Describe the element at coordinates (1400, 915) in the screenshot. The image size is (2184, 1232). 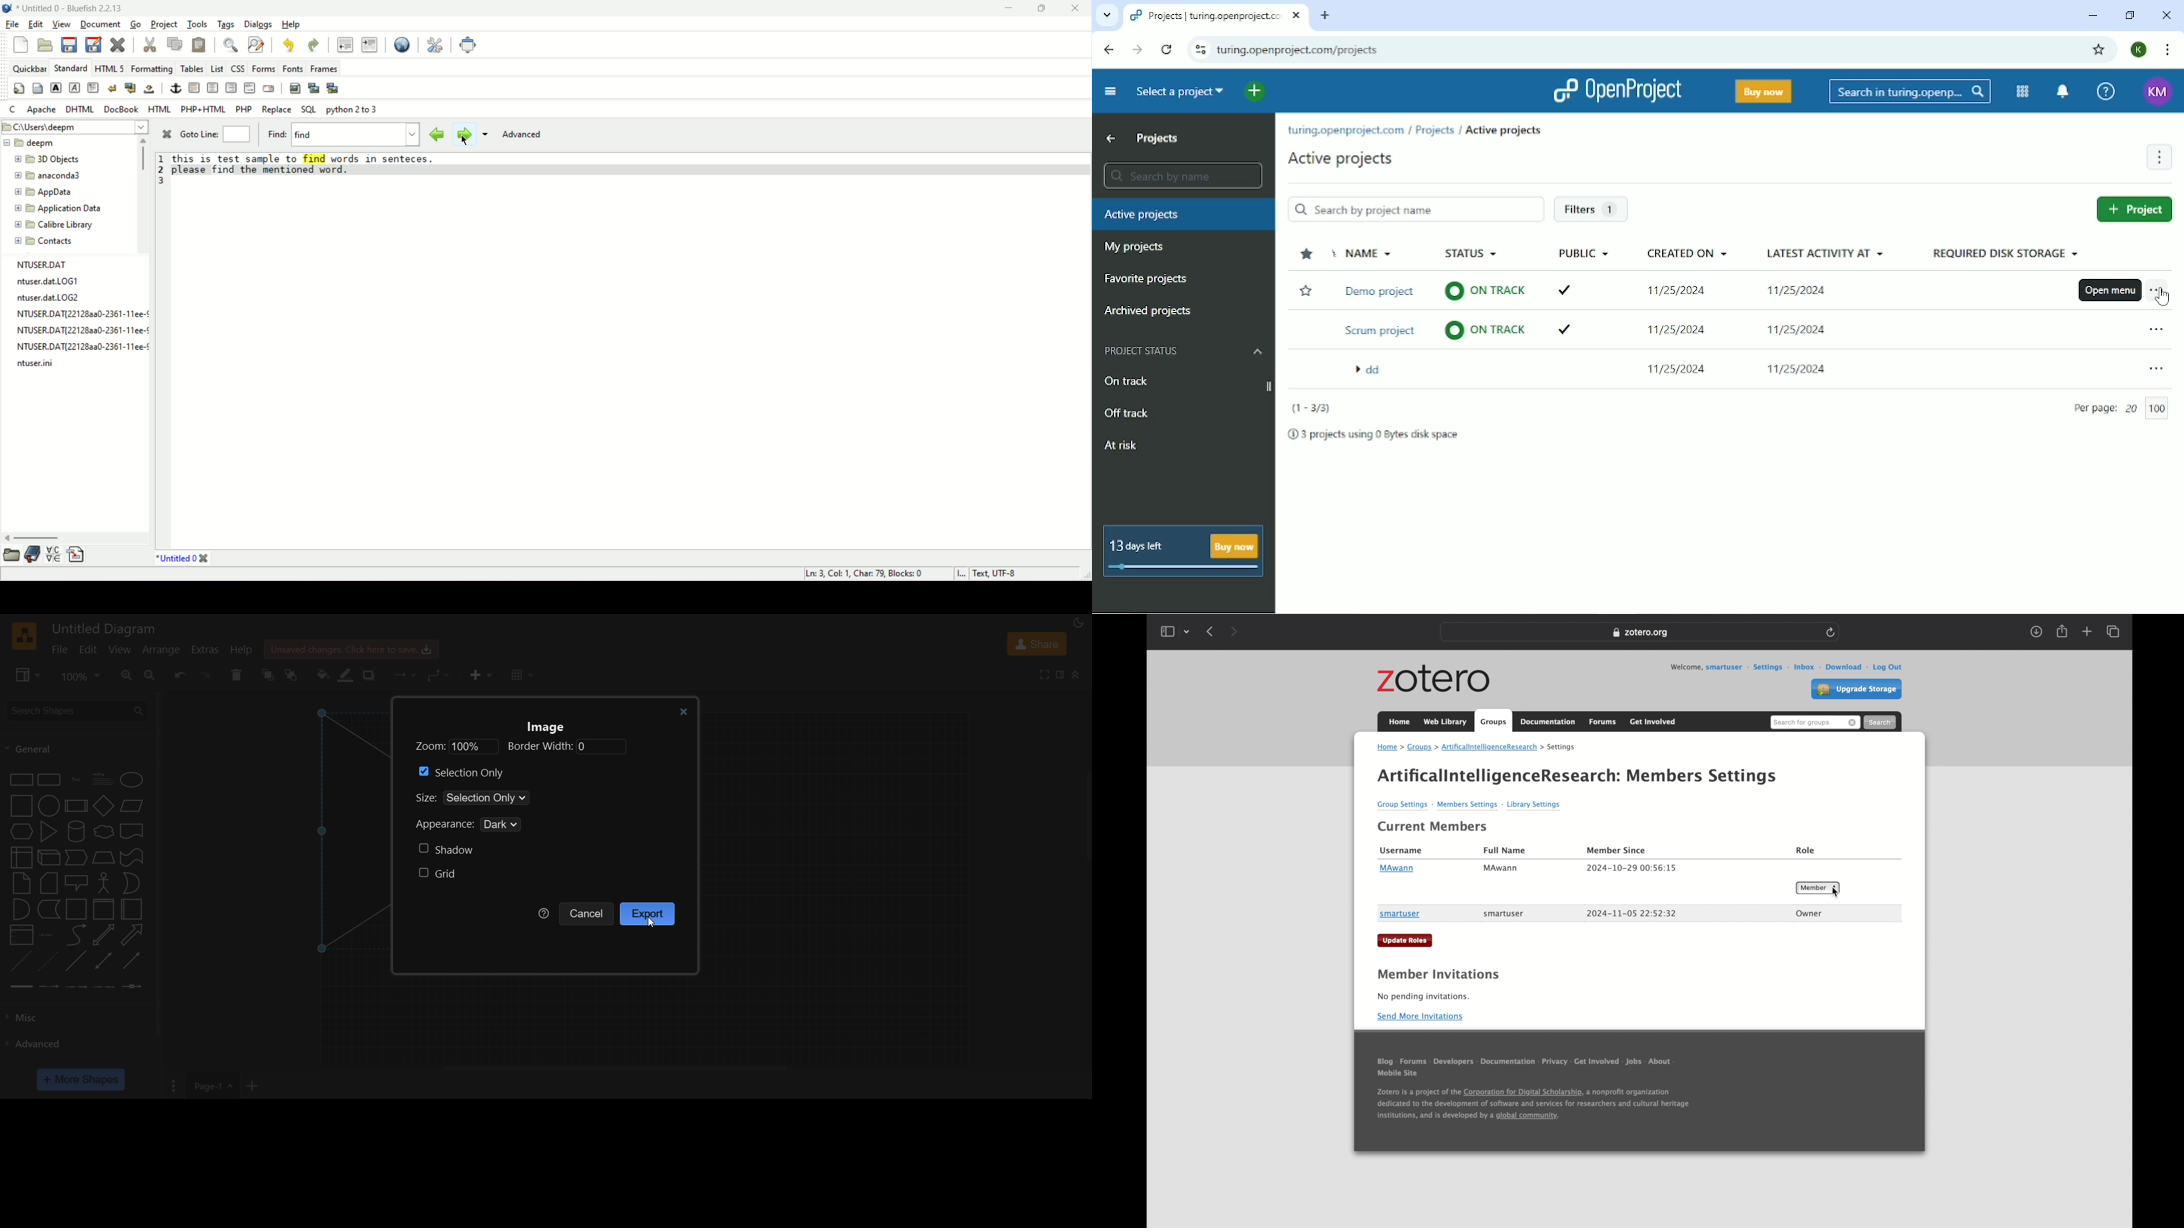
I see `smartuser` at that location.